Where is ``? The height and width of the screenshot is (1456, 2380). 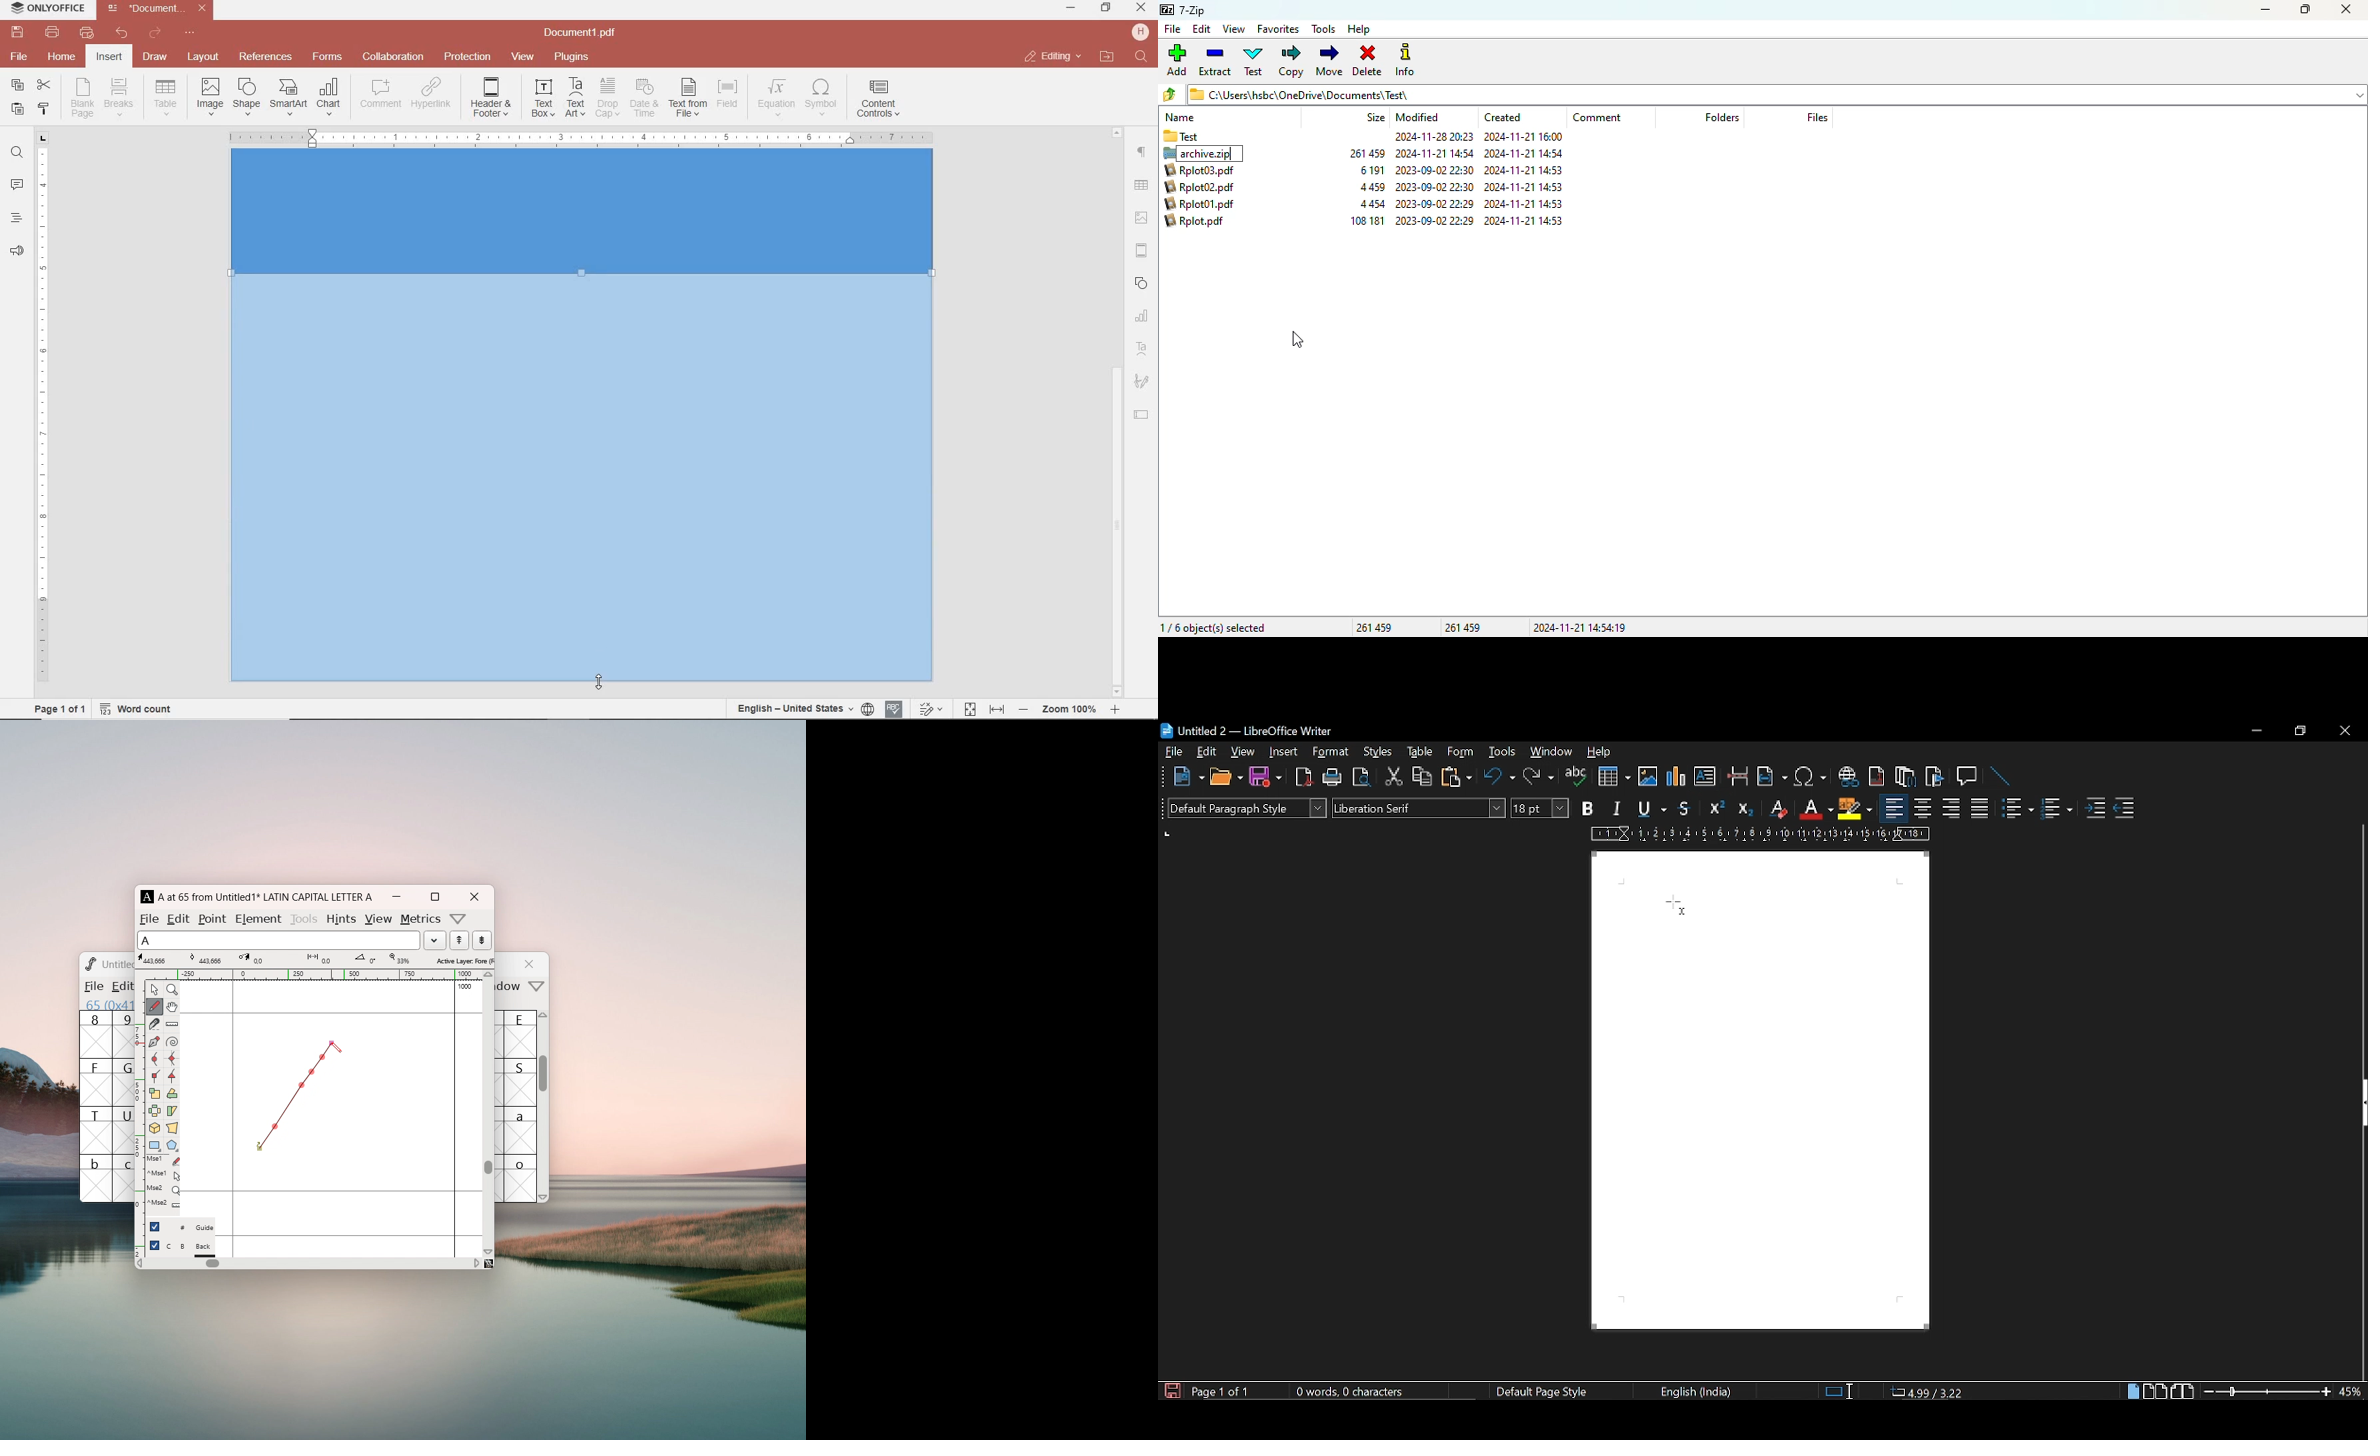  is located at coordinates (580, 136).